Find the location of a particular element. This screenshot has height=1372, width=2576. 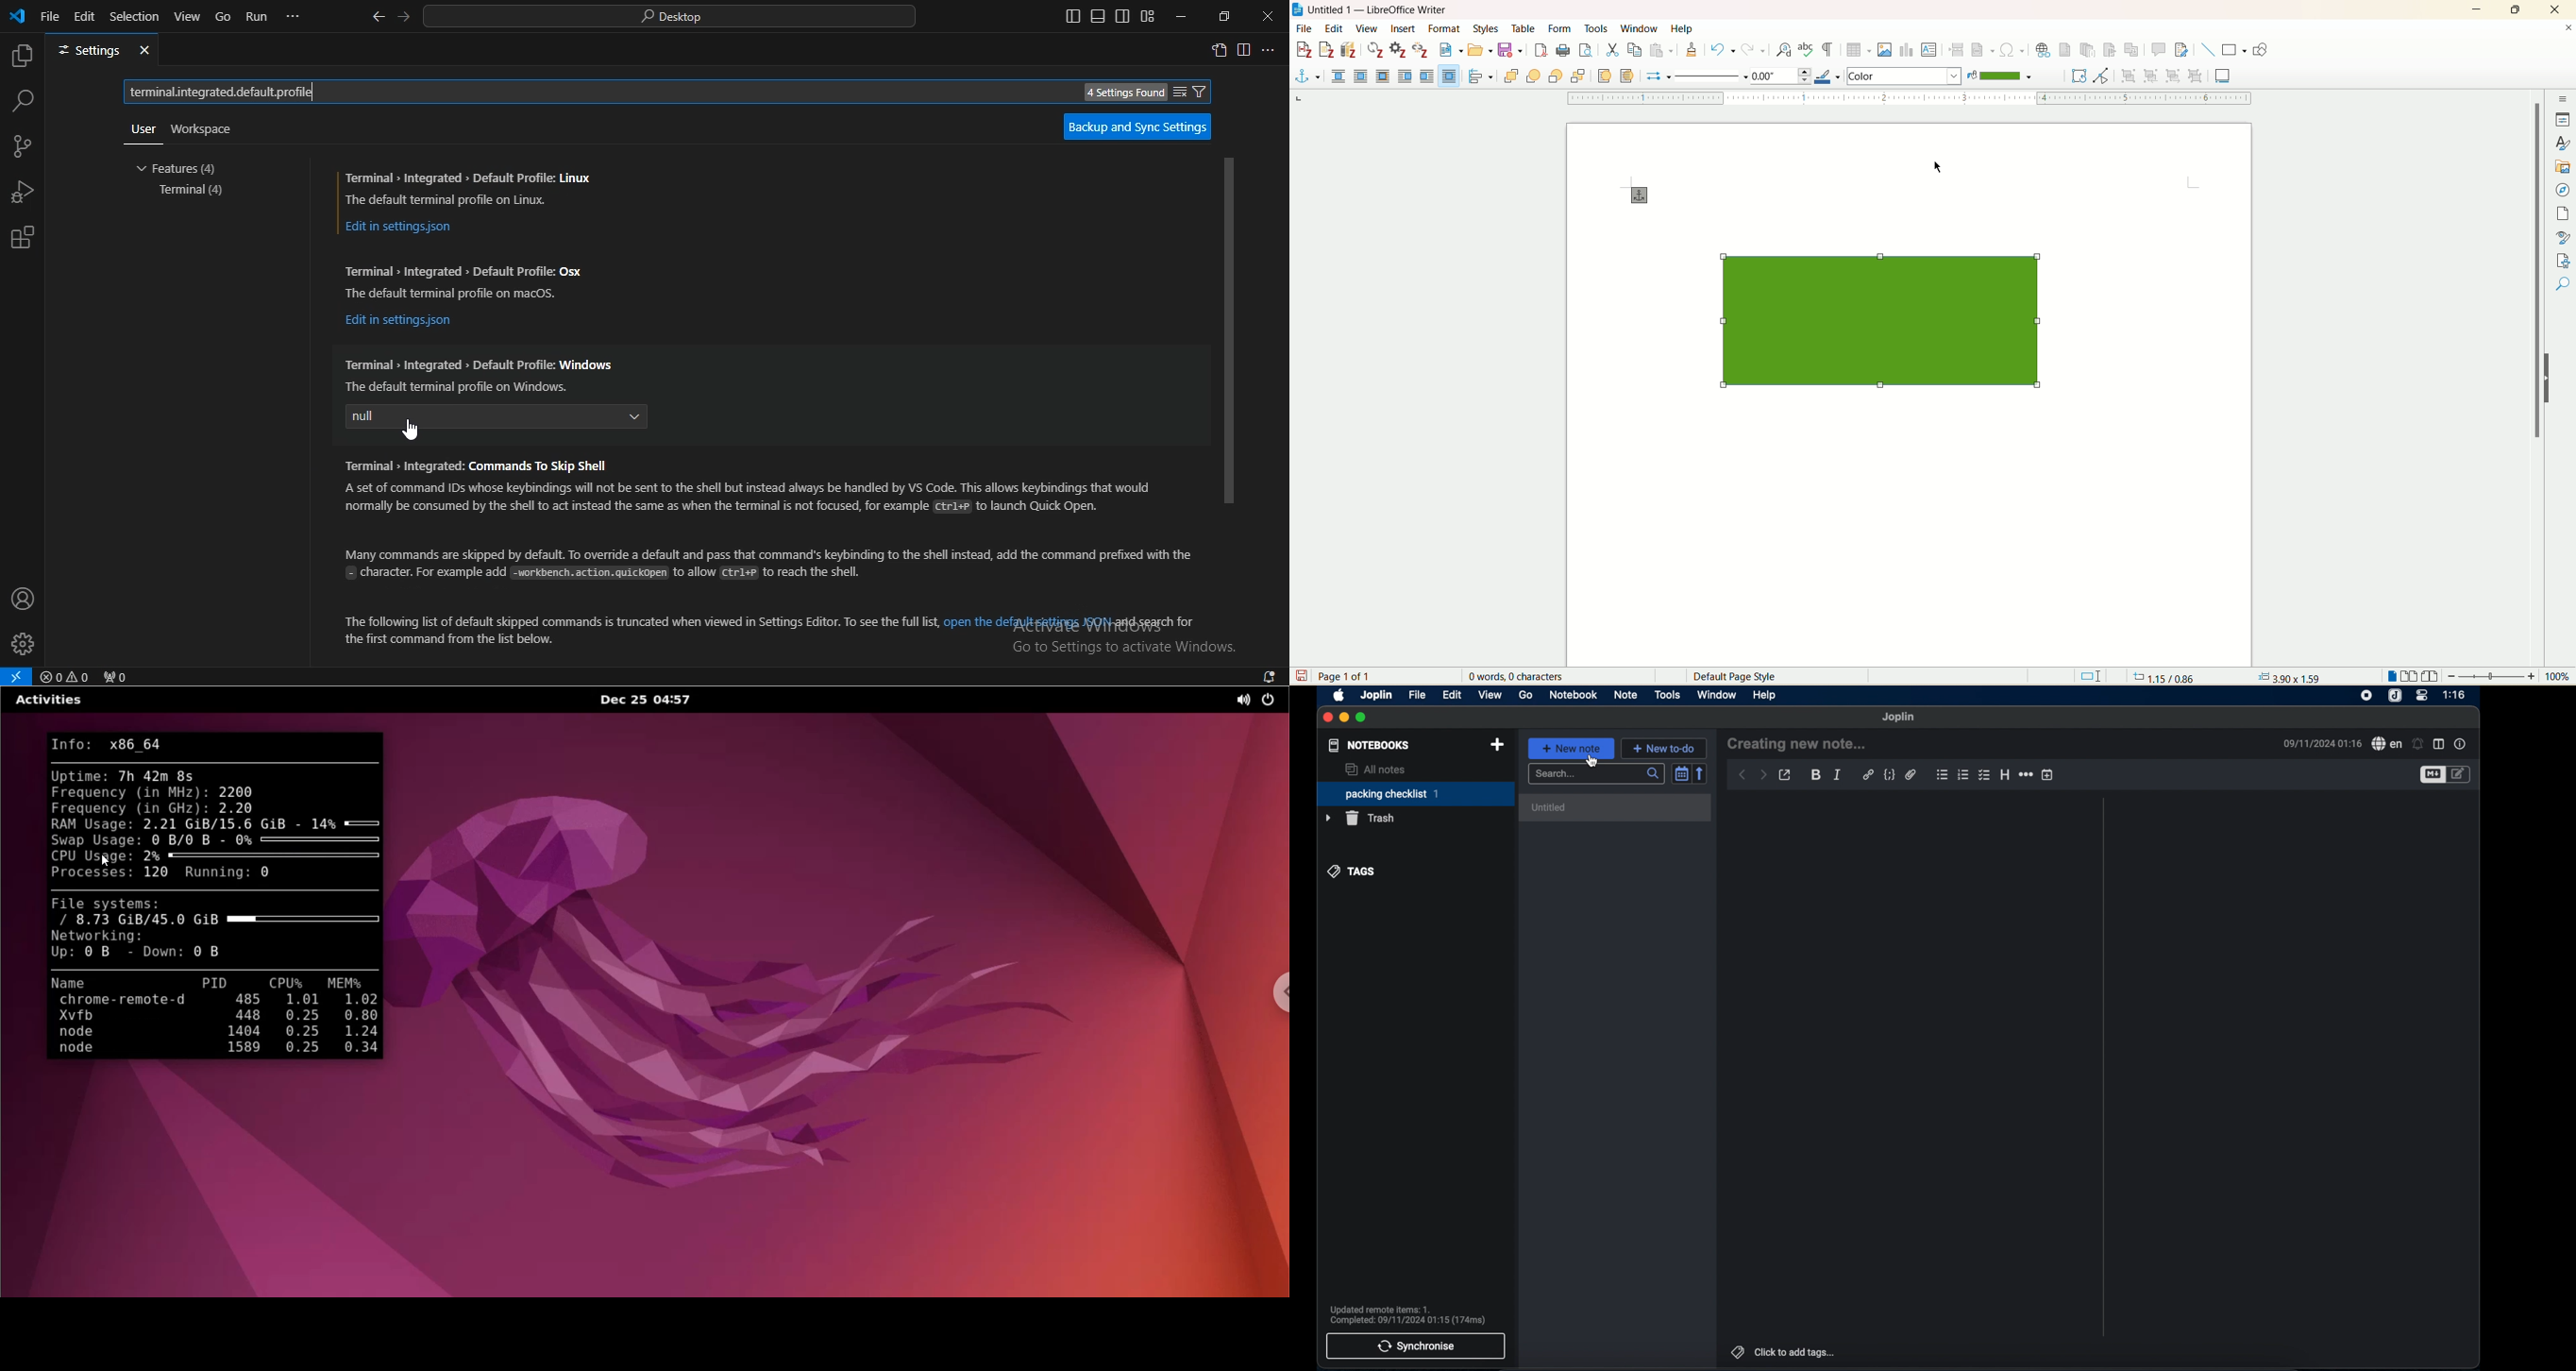

notebook is located at coordinates (1573, 695).